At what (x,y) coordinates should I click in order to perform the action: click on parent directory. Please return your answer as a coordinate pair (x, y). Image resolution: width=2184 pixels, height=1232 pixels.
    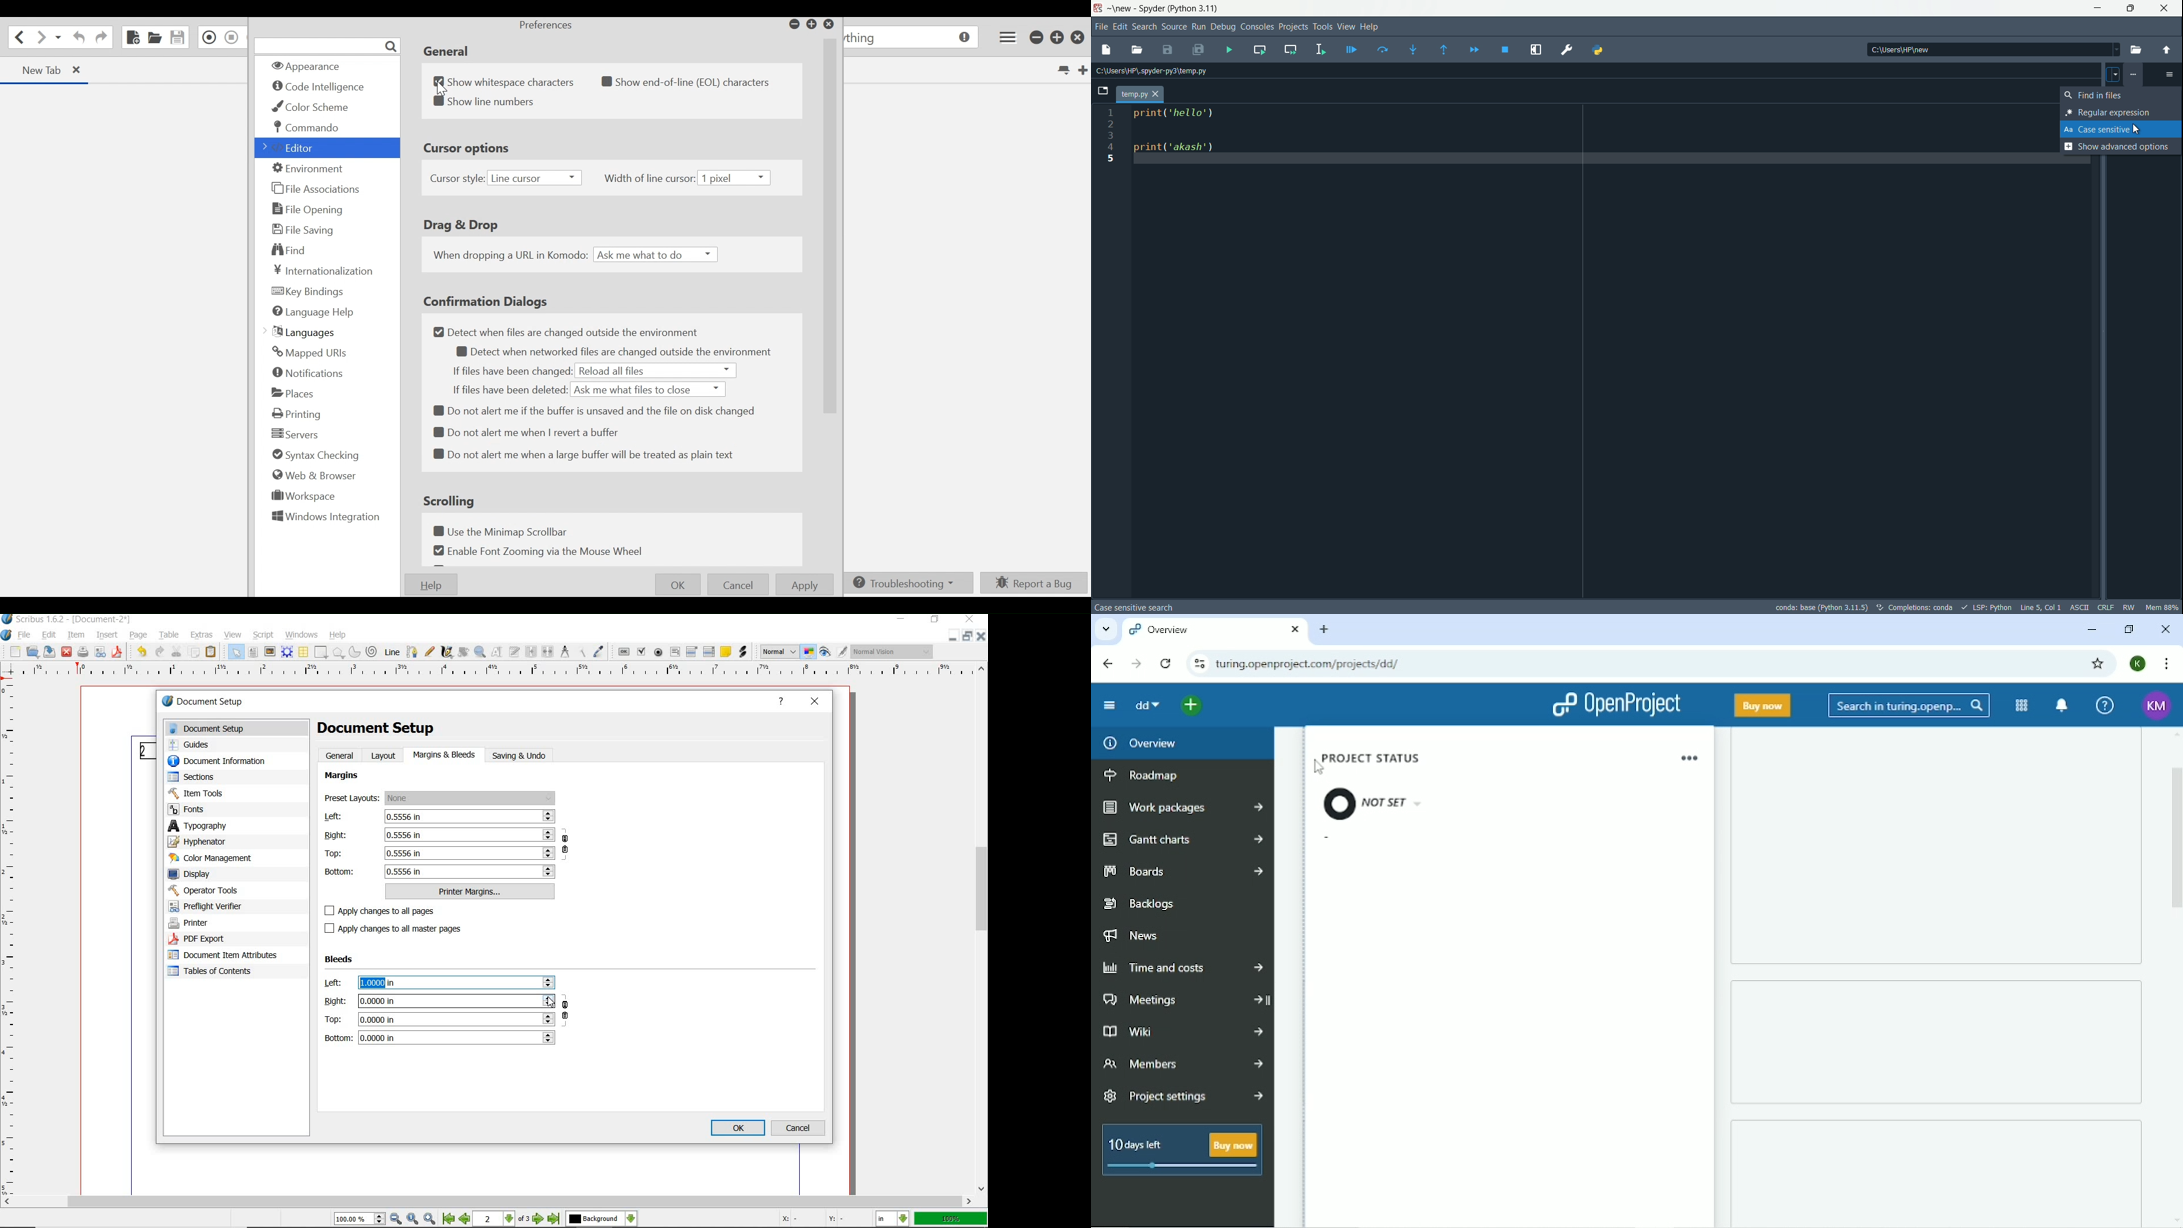
    Looking at the image, I should click on (2167, 50).